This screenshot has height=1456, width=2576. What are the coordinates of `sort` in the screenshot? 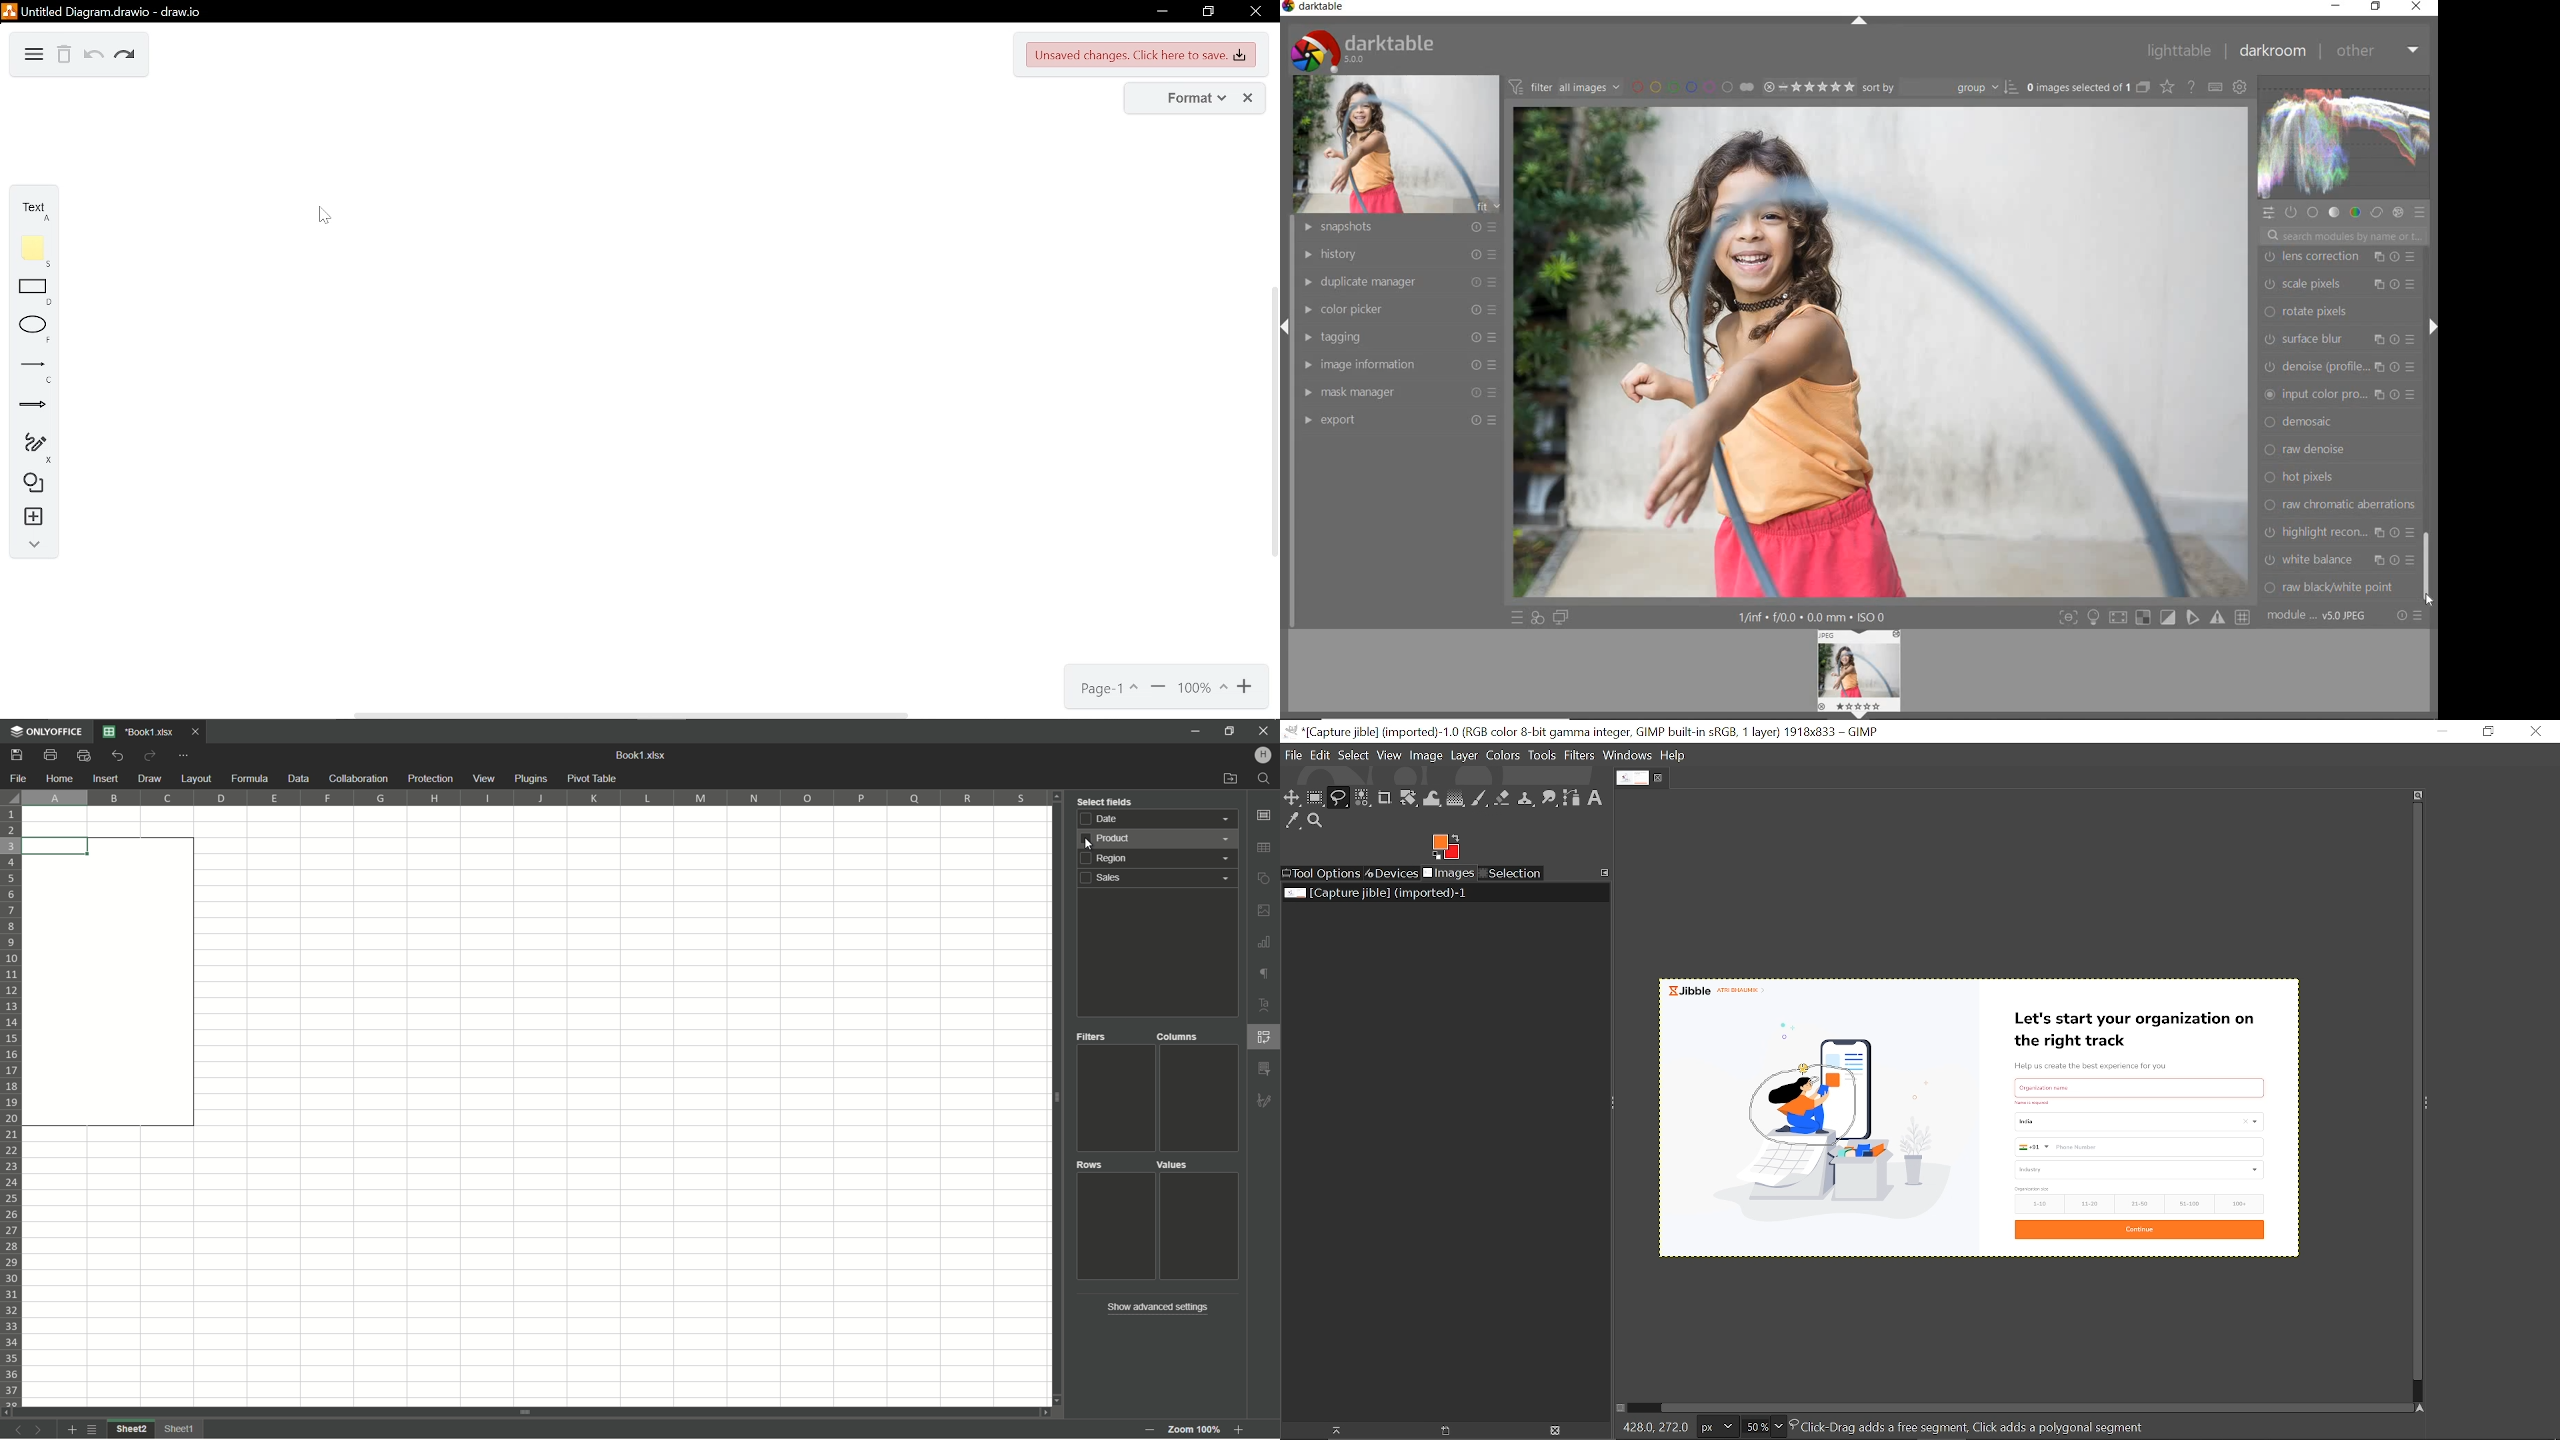 It's located at (1940, 86).